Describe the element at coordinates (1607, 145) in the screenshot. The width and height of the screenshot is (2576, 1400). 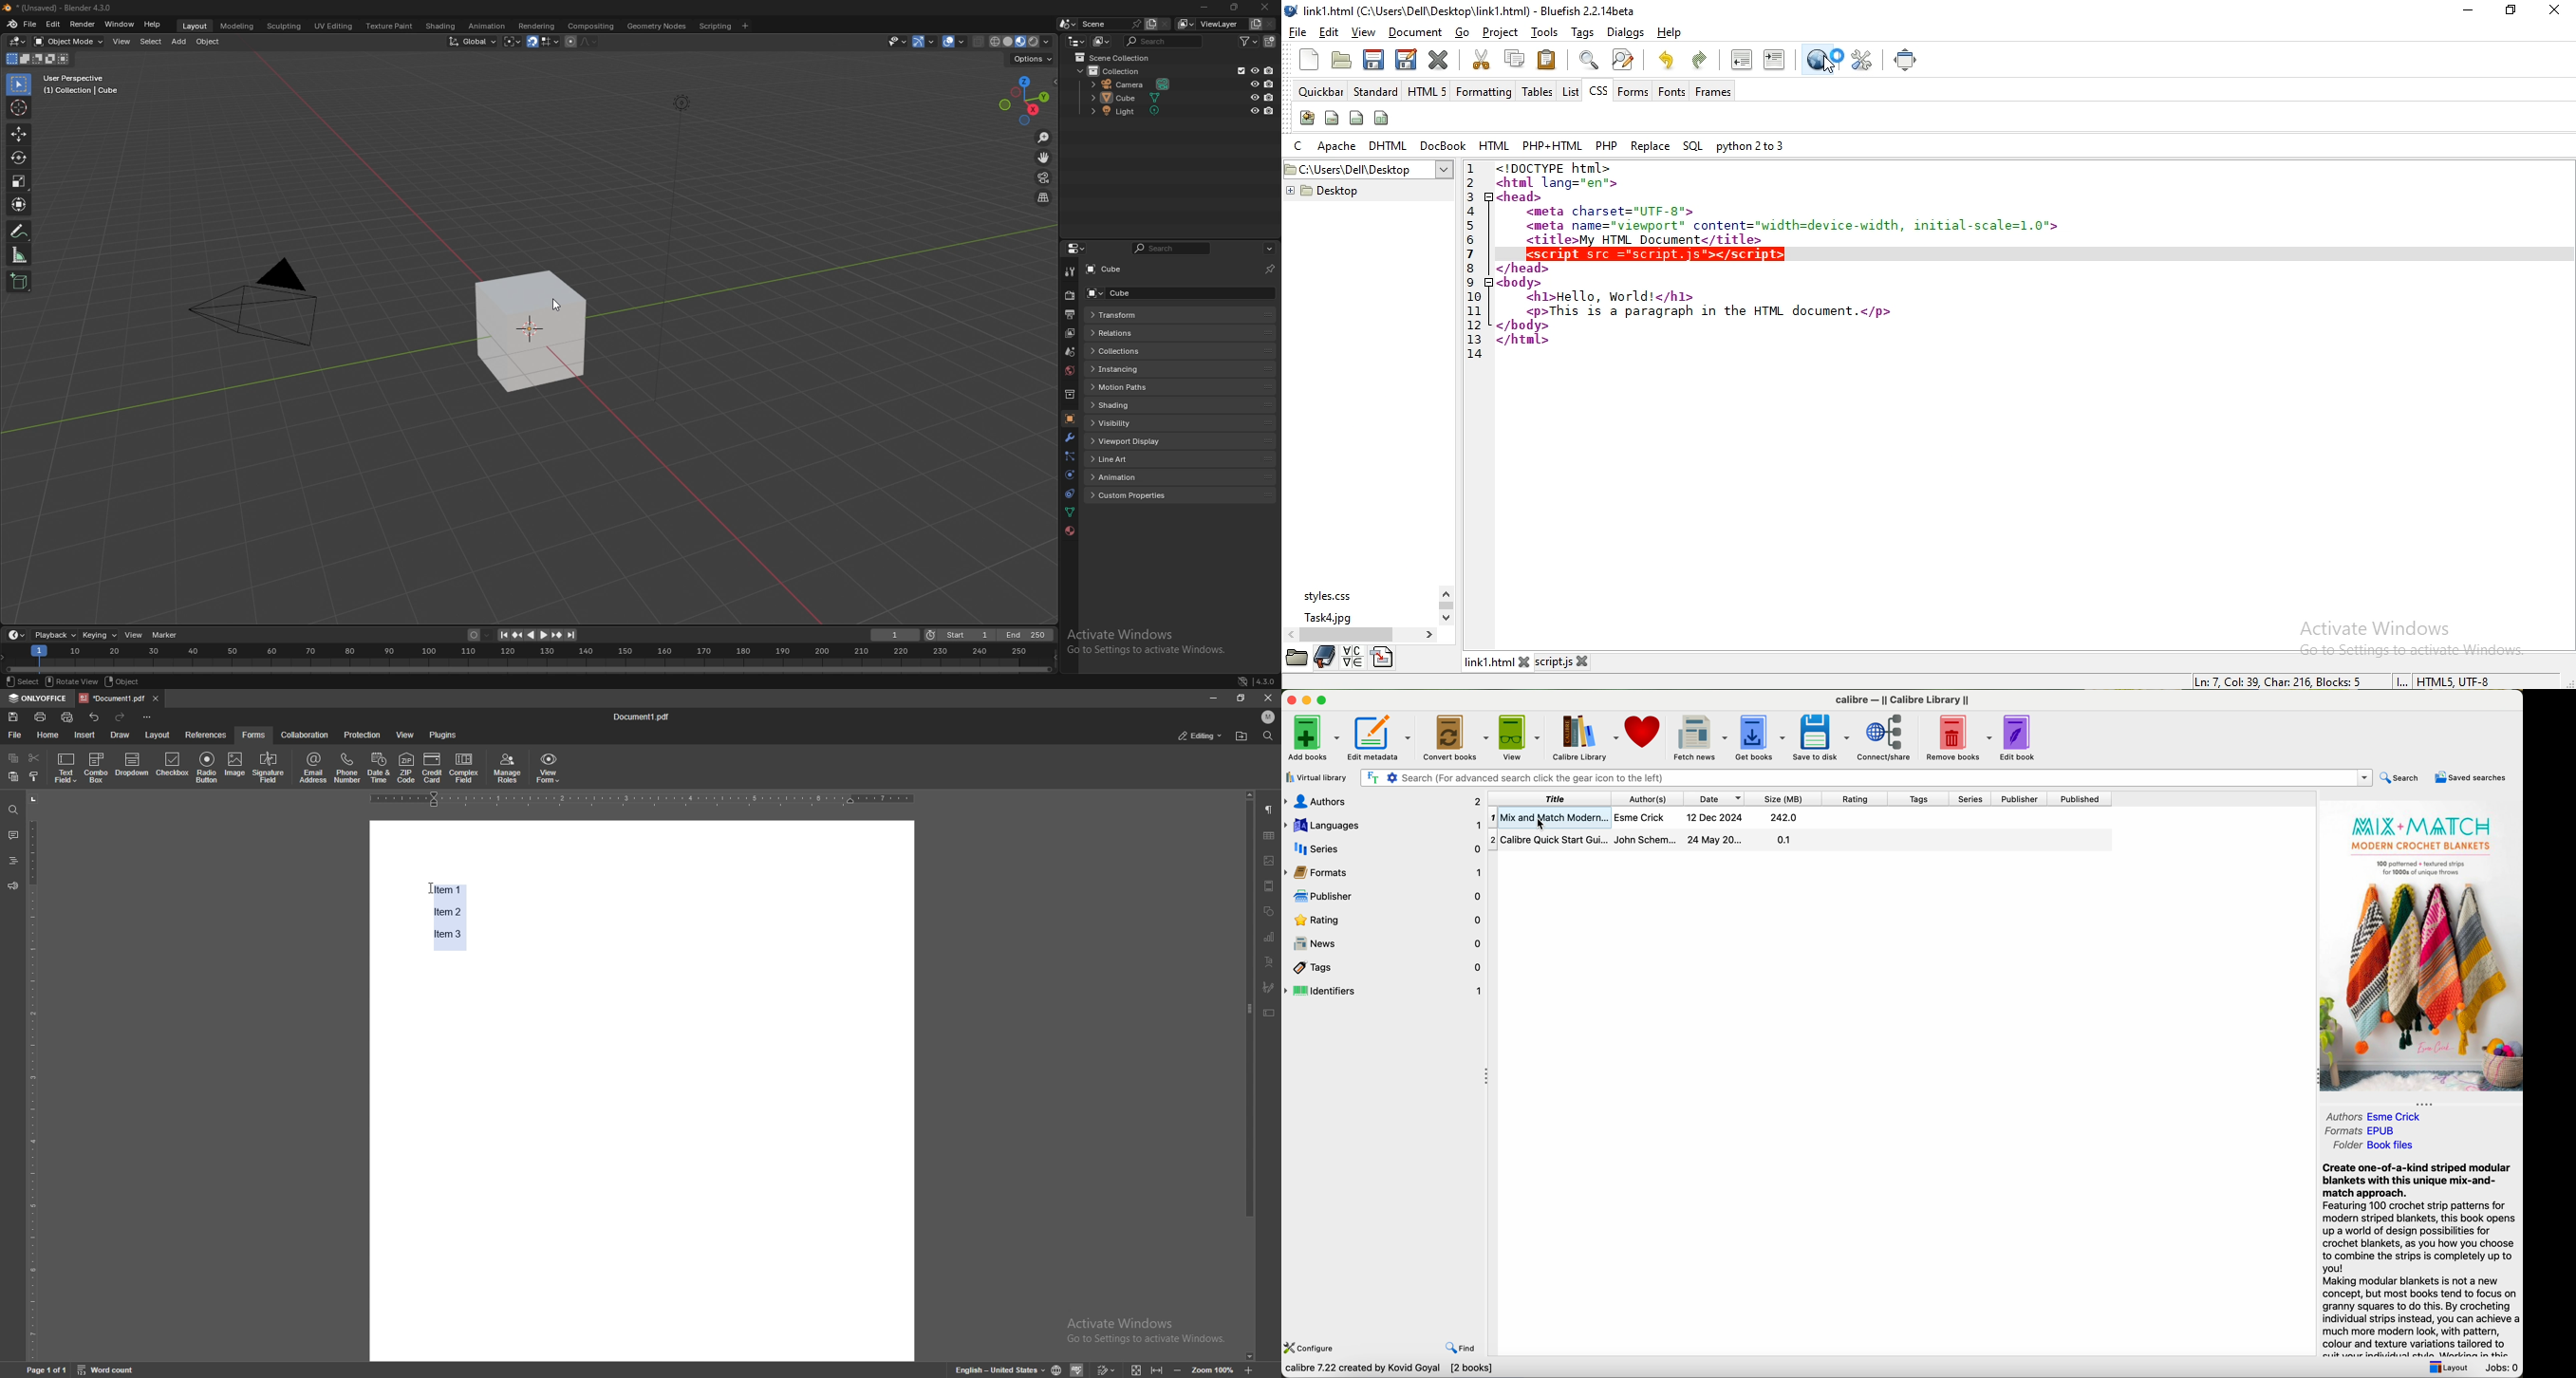
I see `php` at that location.